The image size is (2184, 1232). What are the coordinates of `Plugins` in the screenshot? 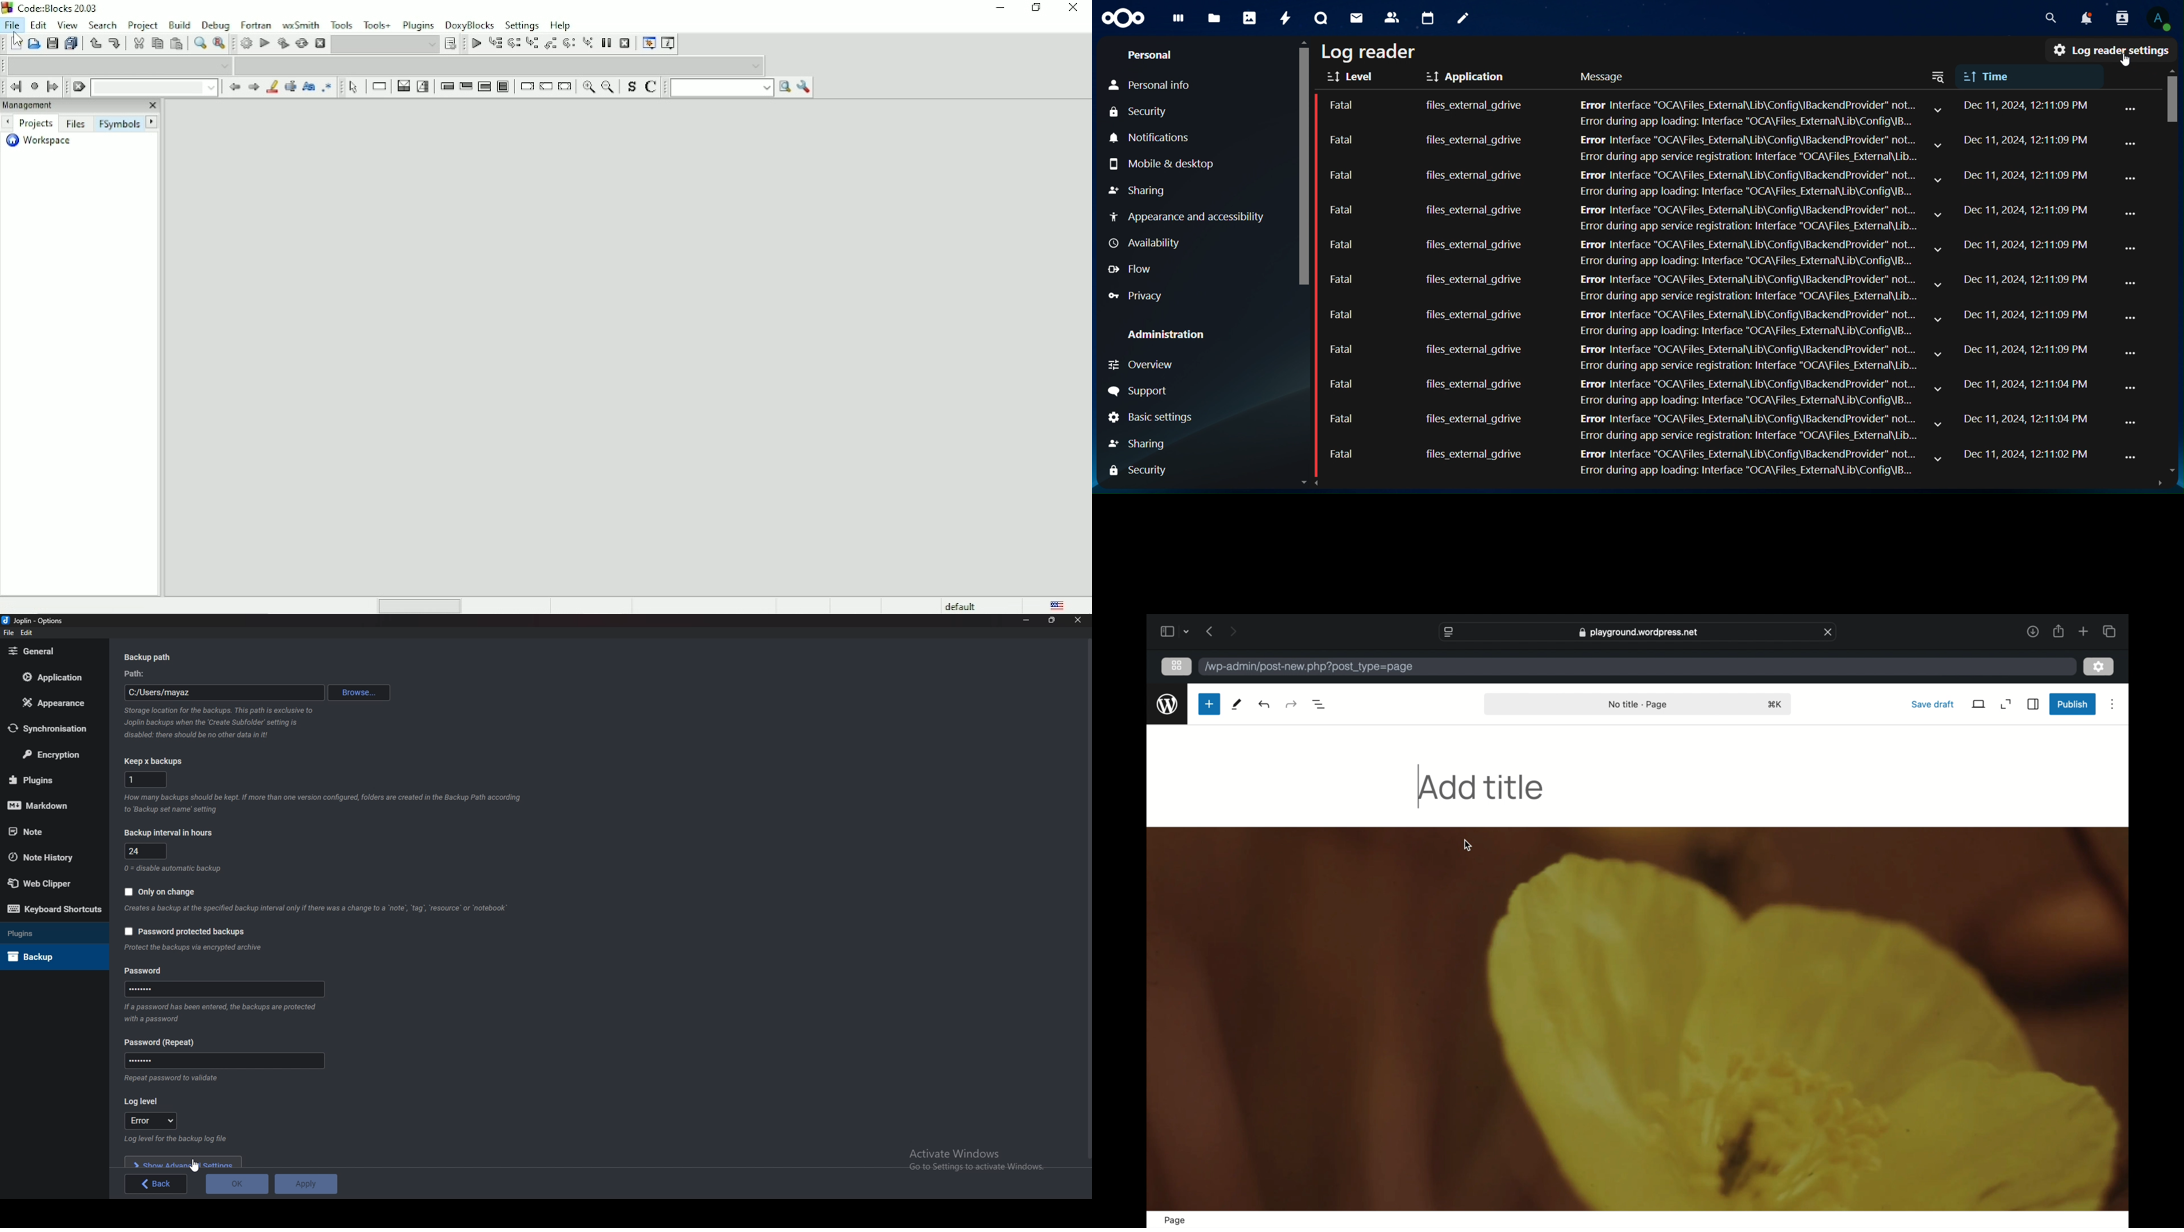 It's located at (51, 780).